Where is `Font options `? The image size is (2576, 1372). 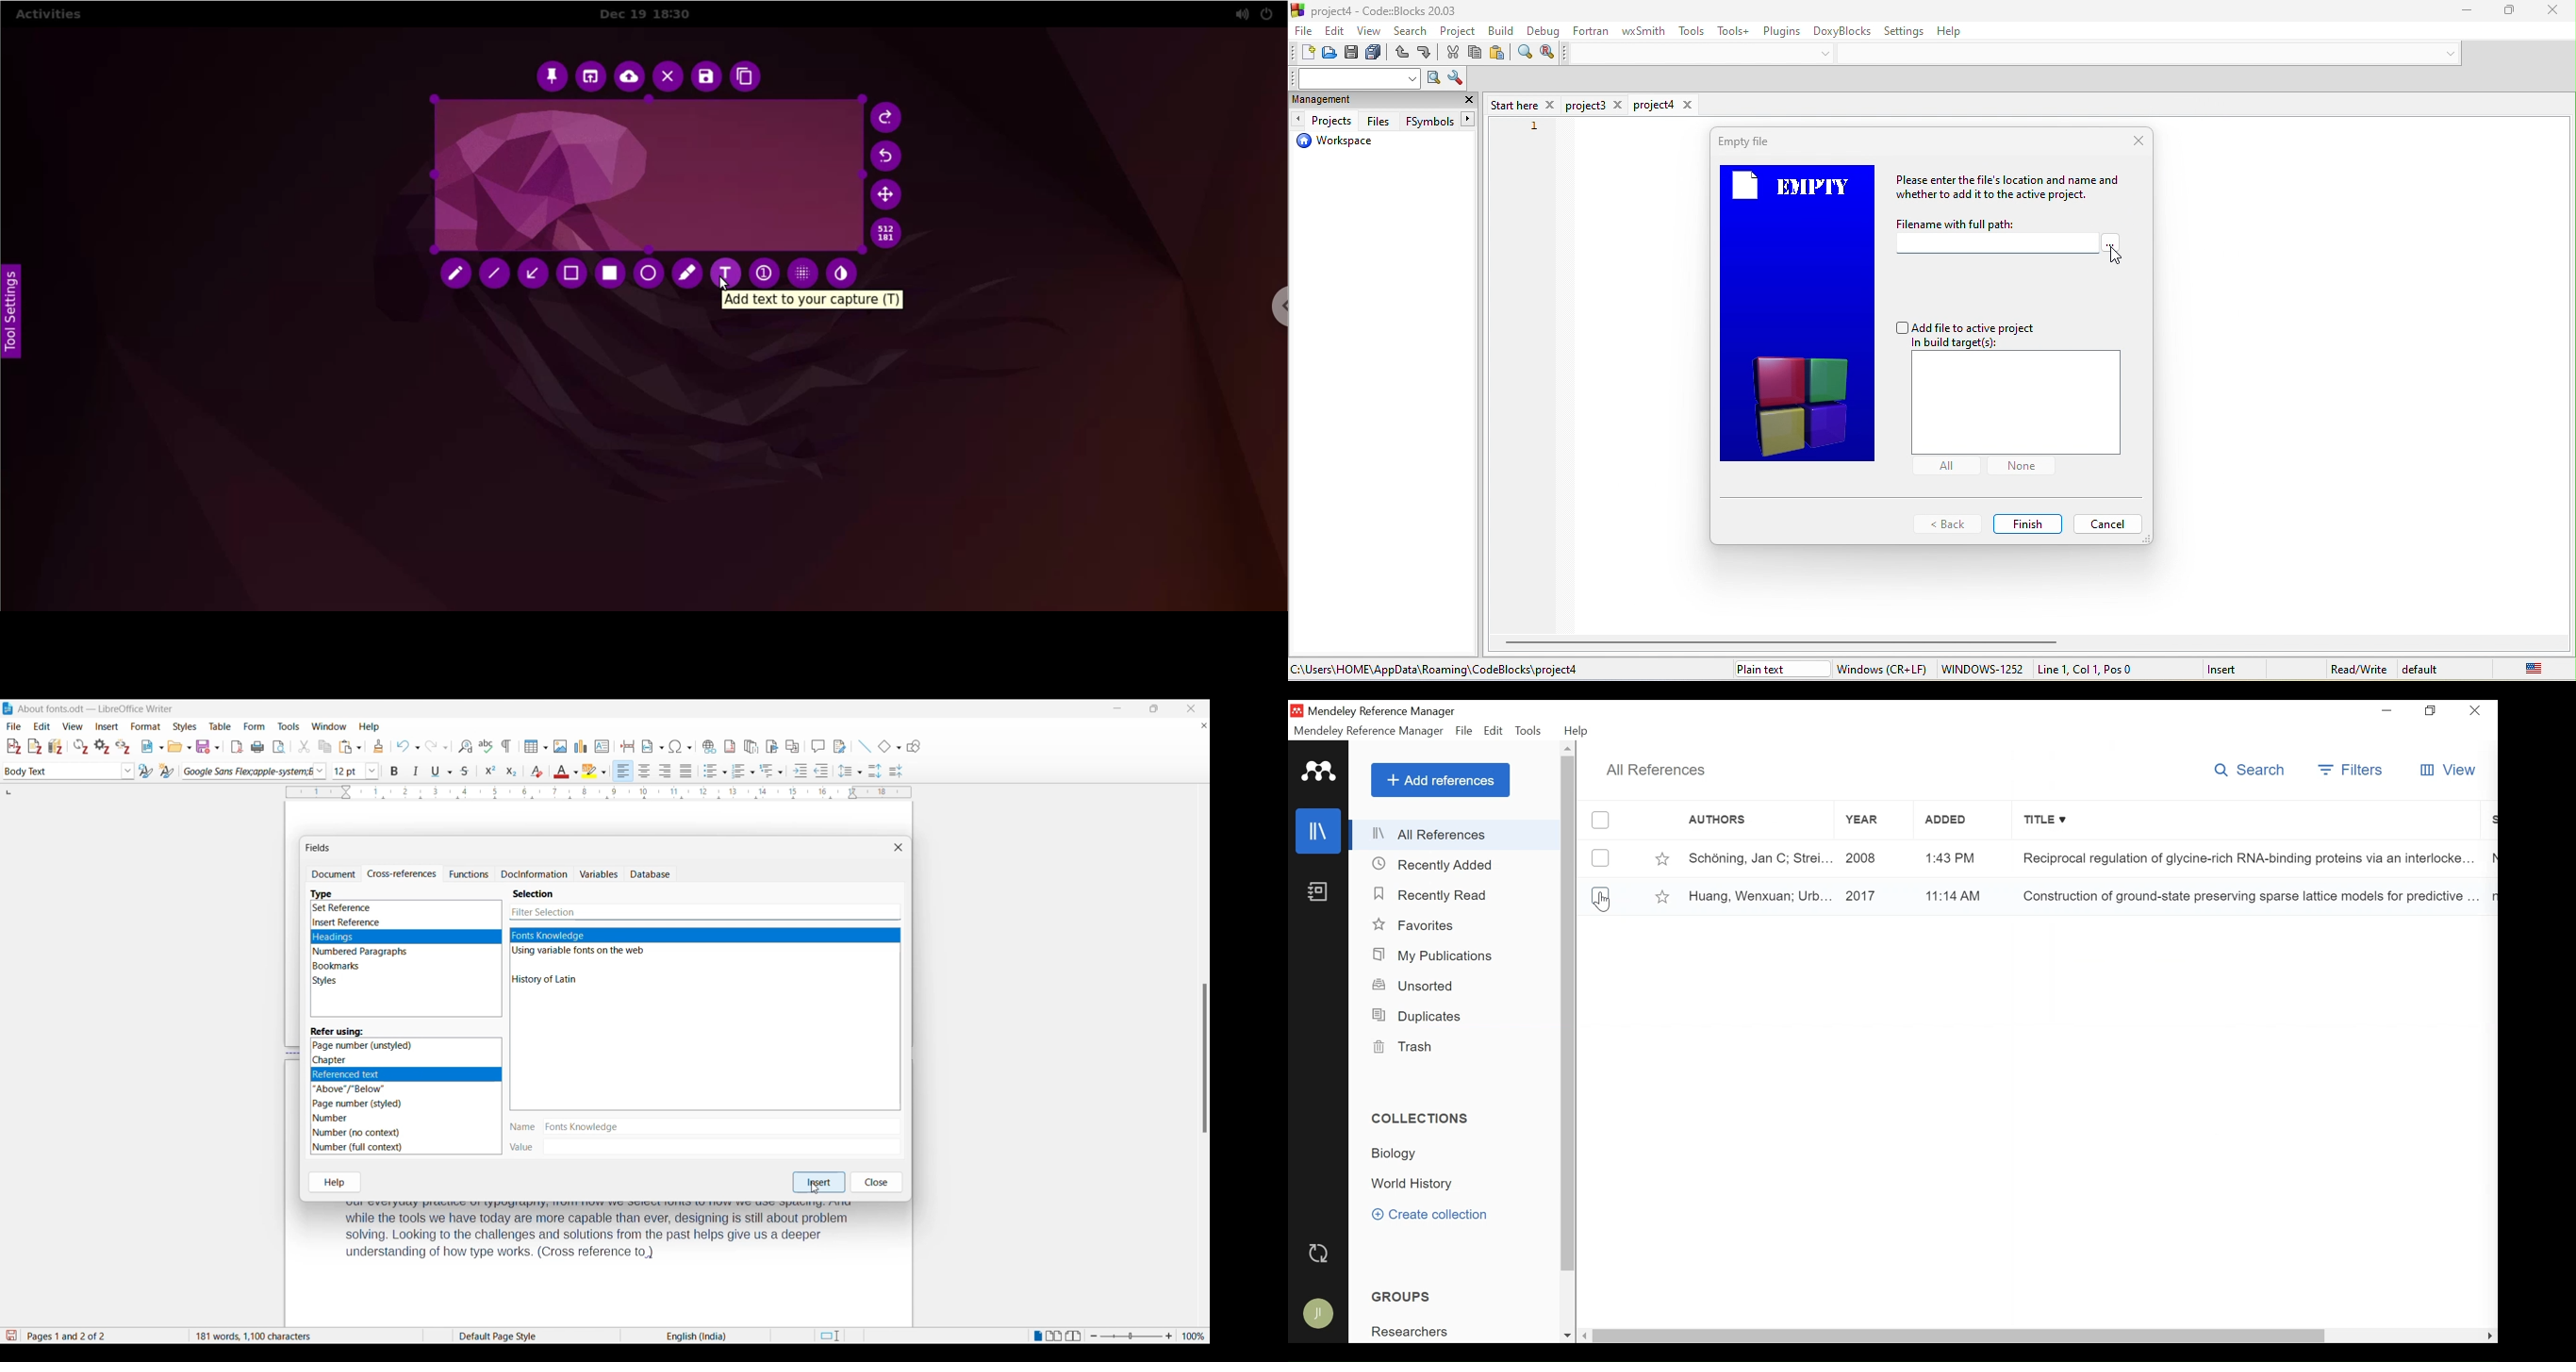
Font options  is located at coordinates (320, 772).